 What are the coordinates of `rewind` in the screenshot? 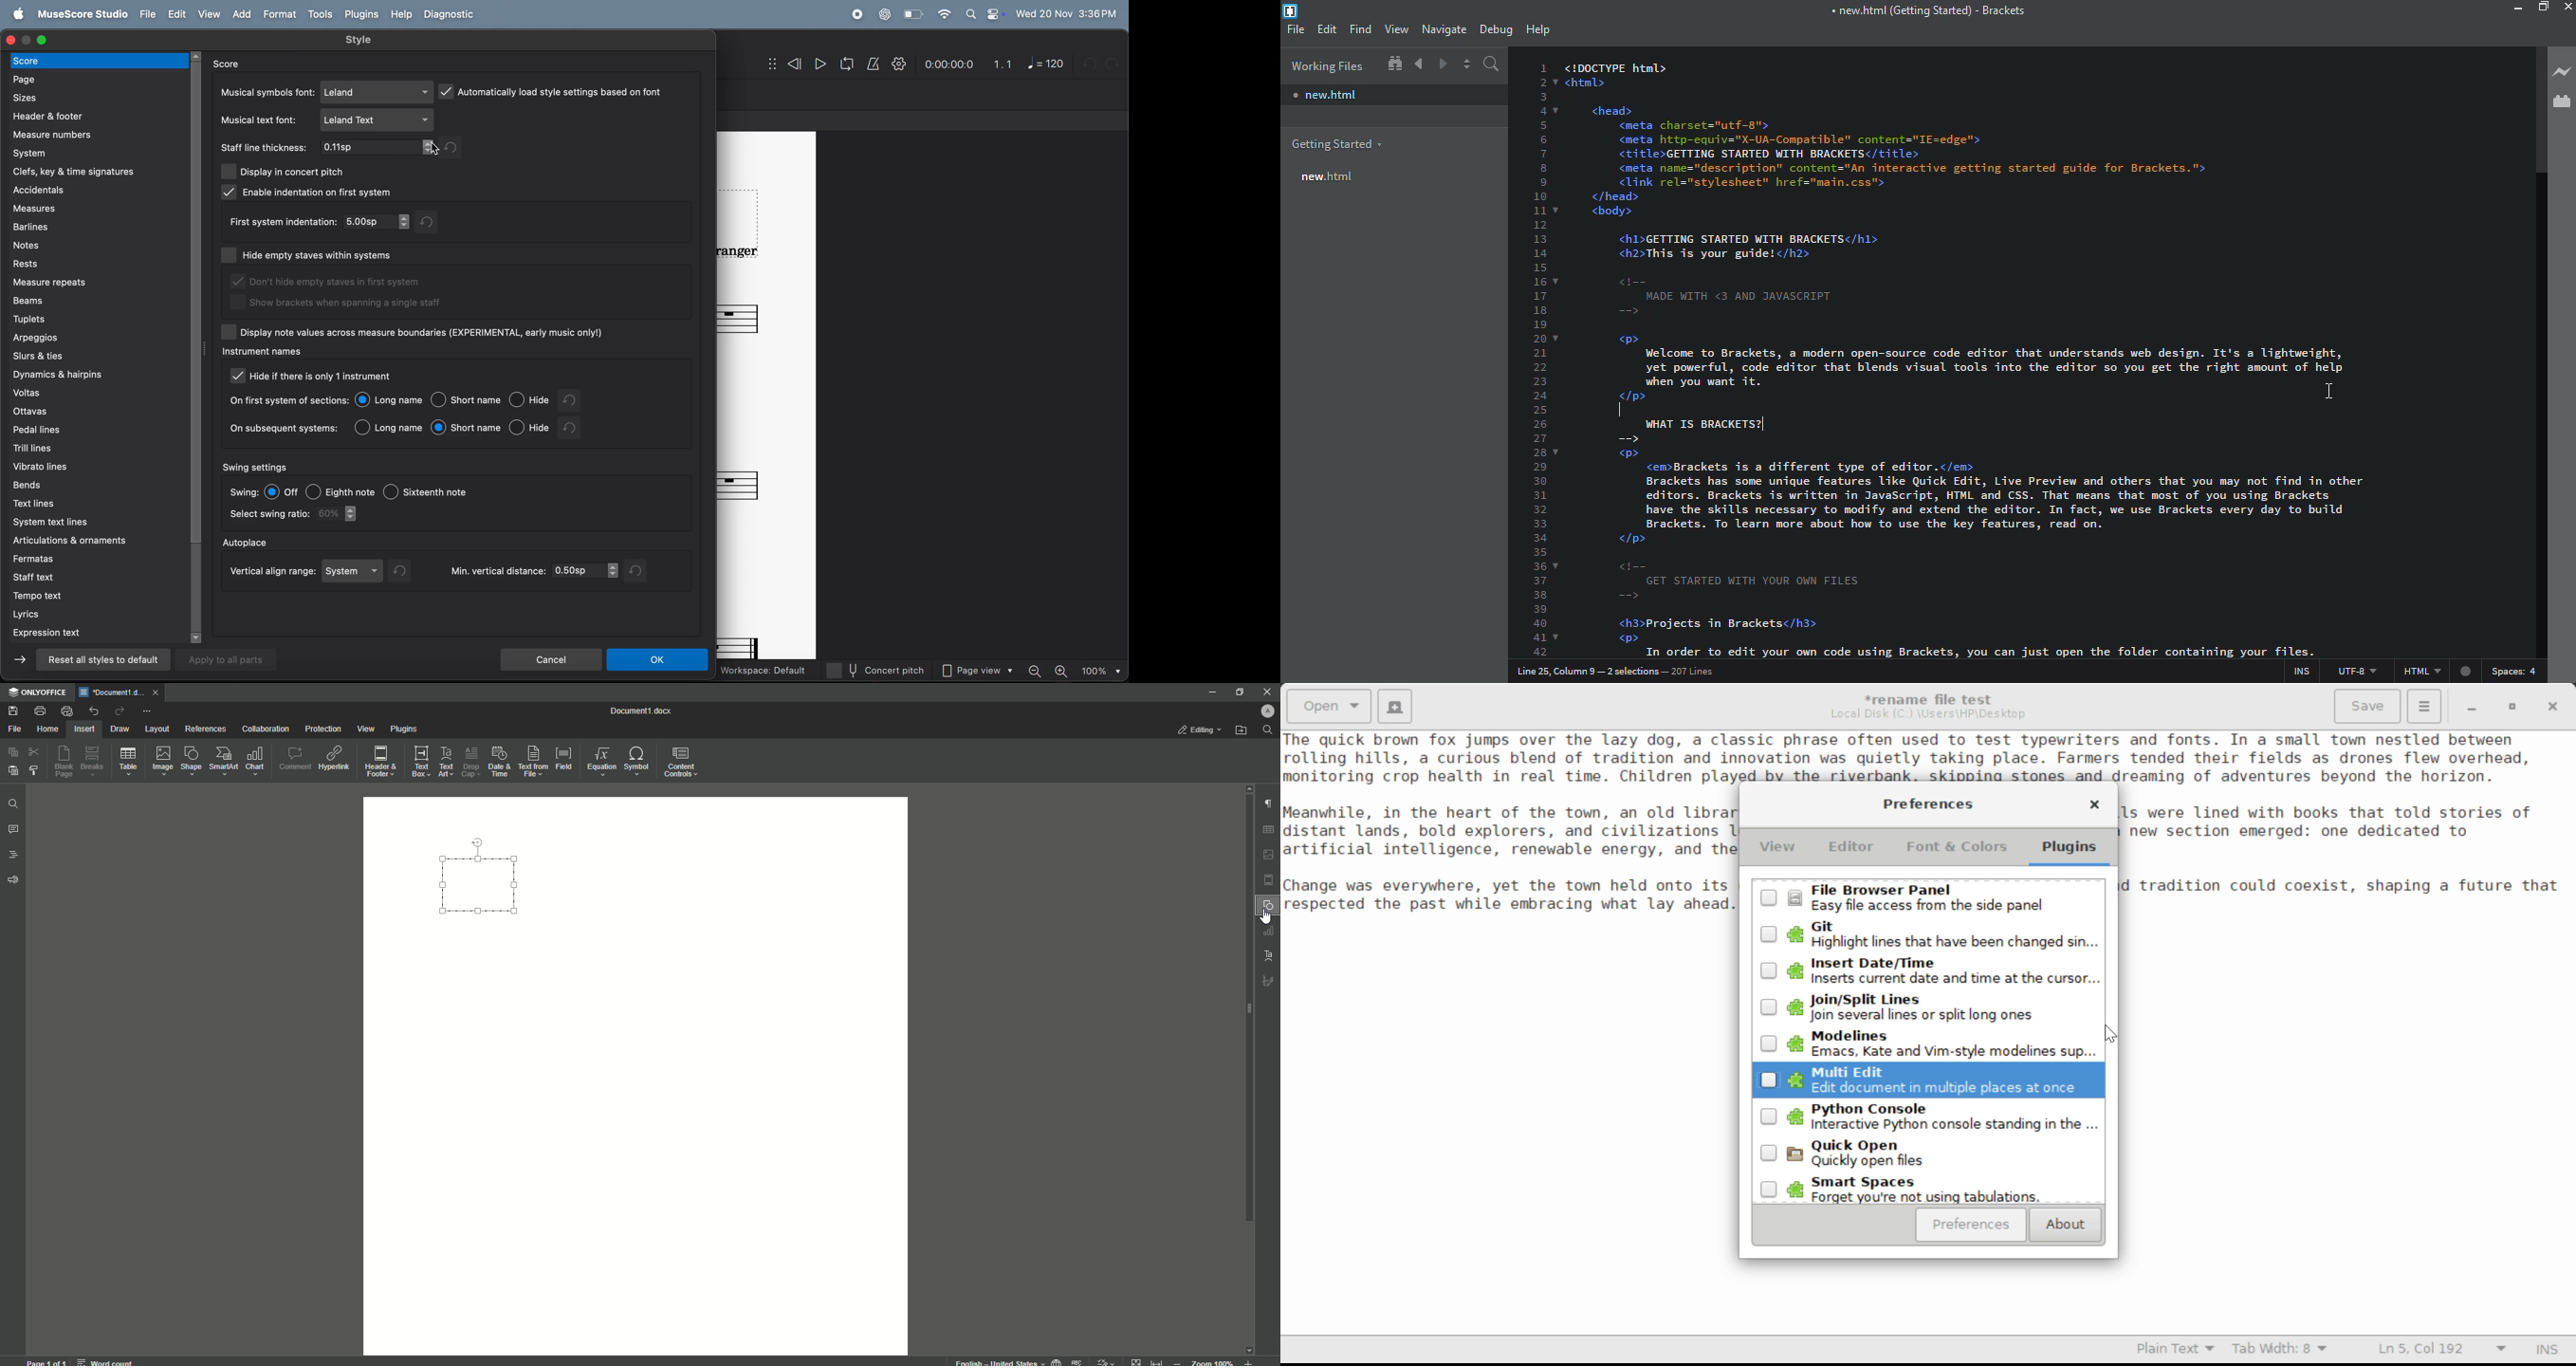 It's located at (785, 65).